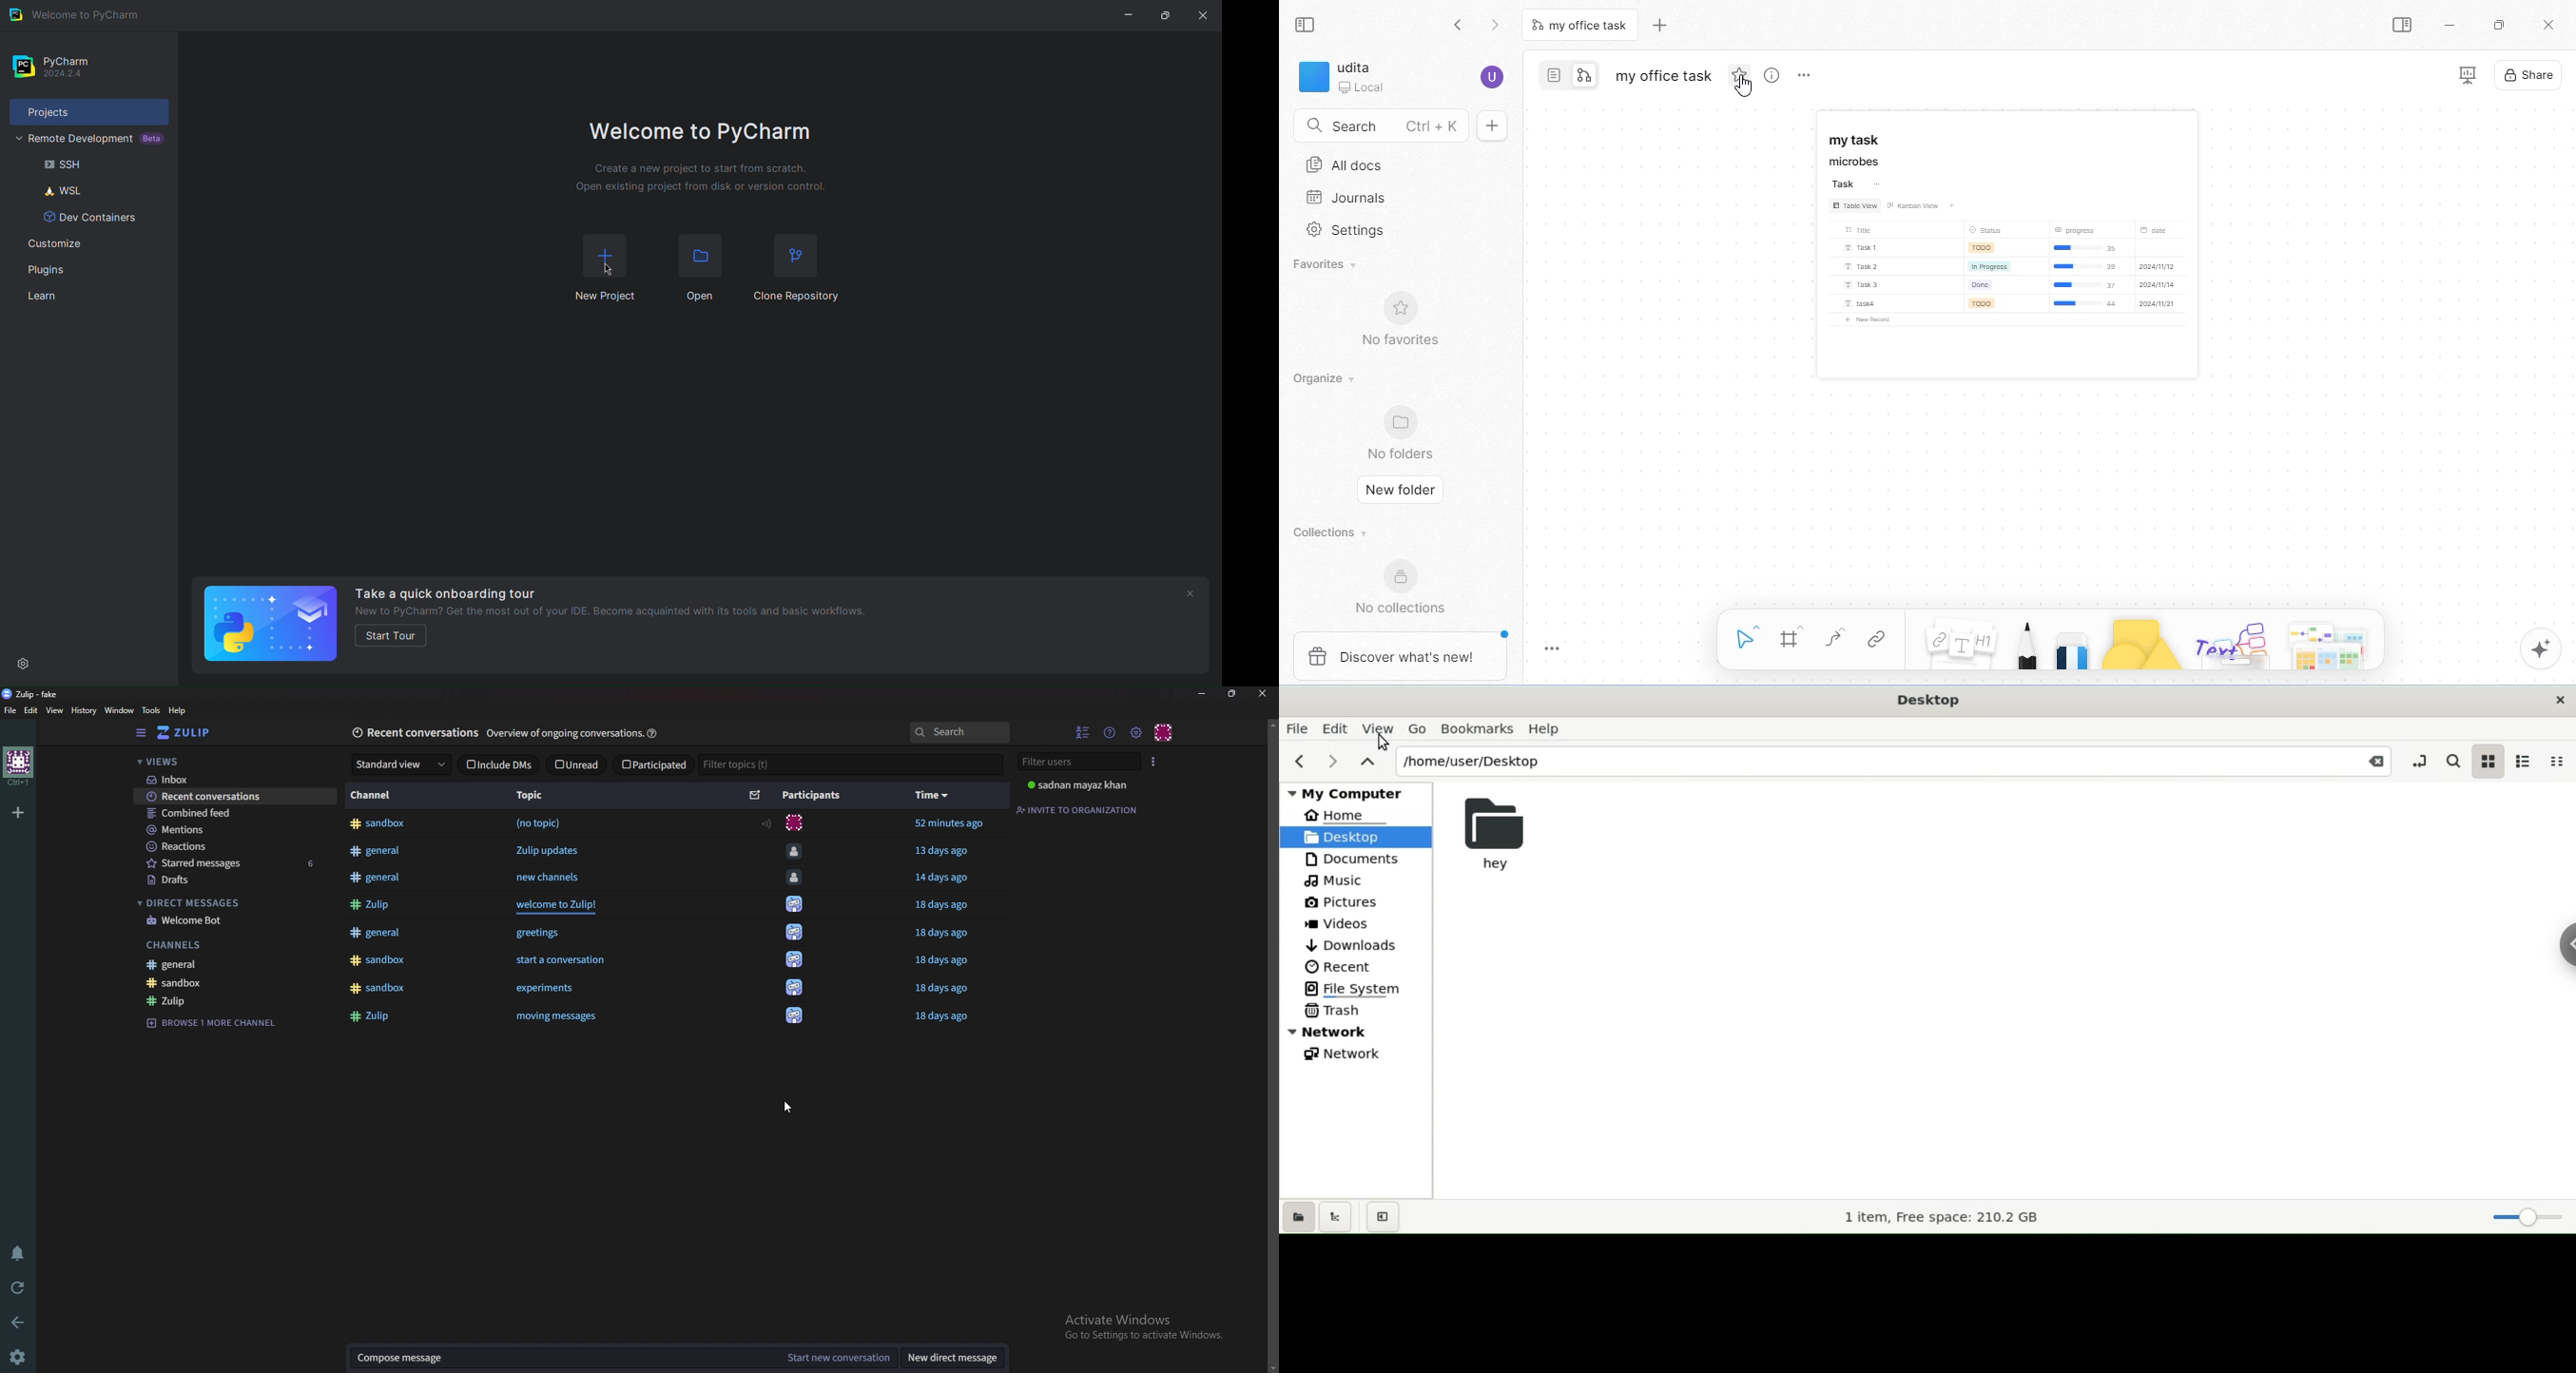 The image size is (2576, 1400). Describe the element at coordinates (1499, 832) in the screenshot. I see `hey` at that location.